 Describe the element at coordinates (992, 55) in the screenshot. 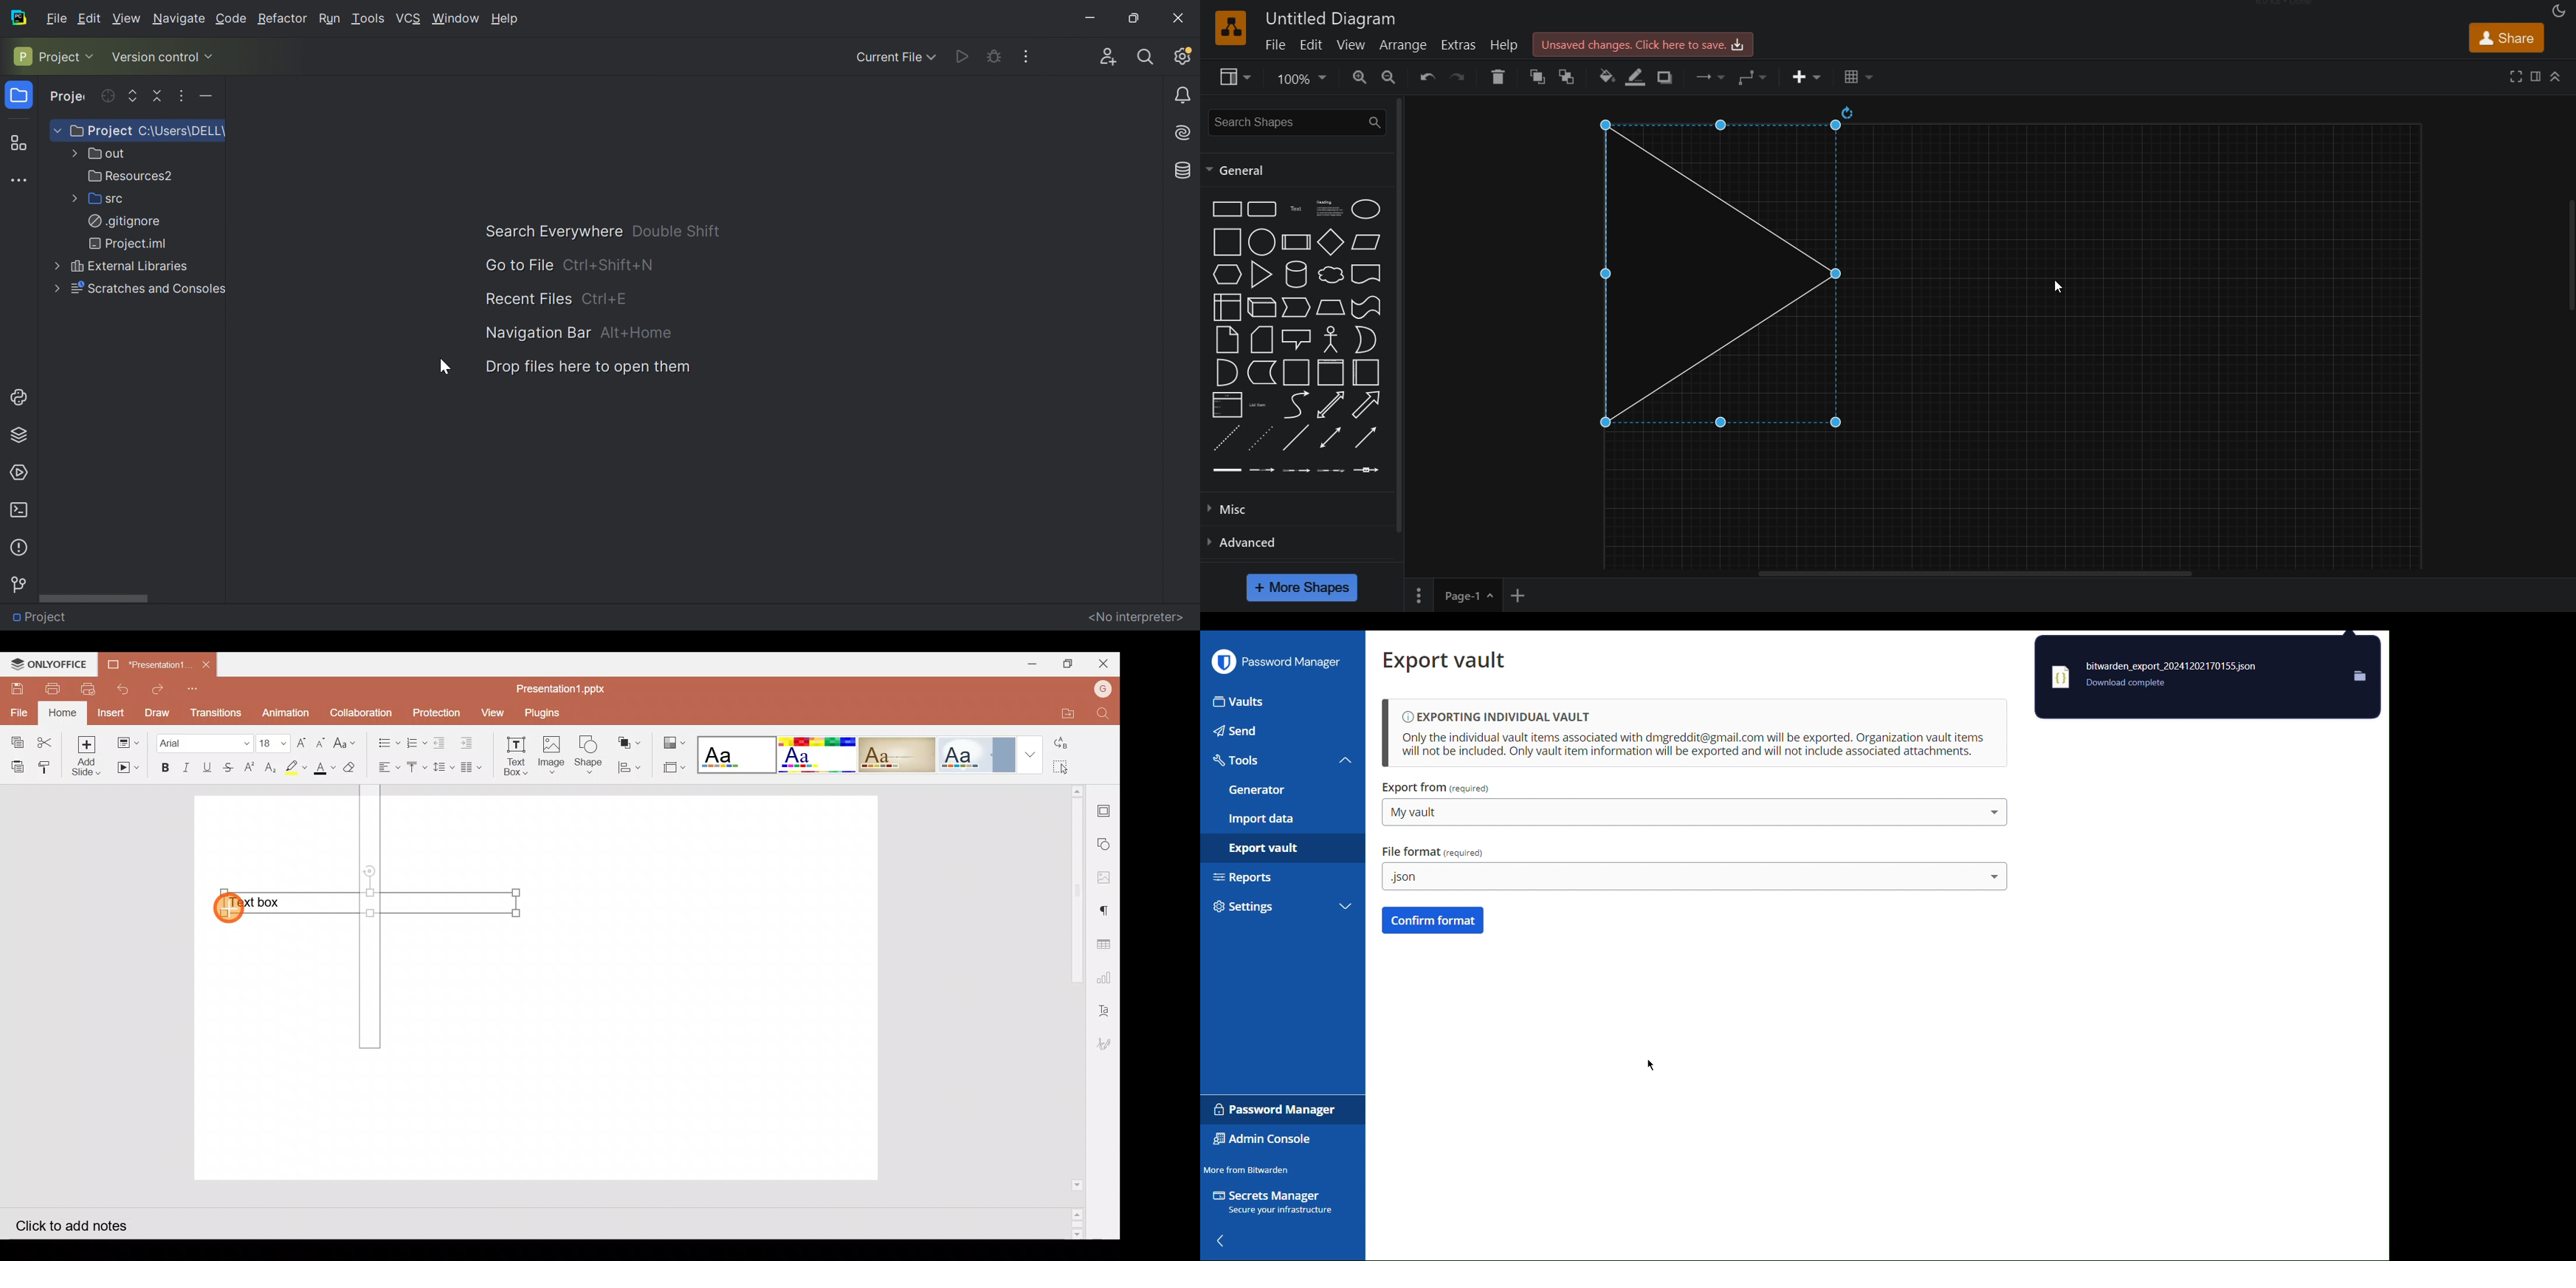

I see `Debug PythonProgram.py` at that location.